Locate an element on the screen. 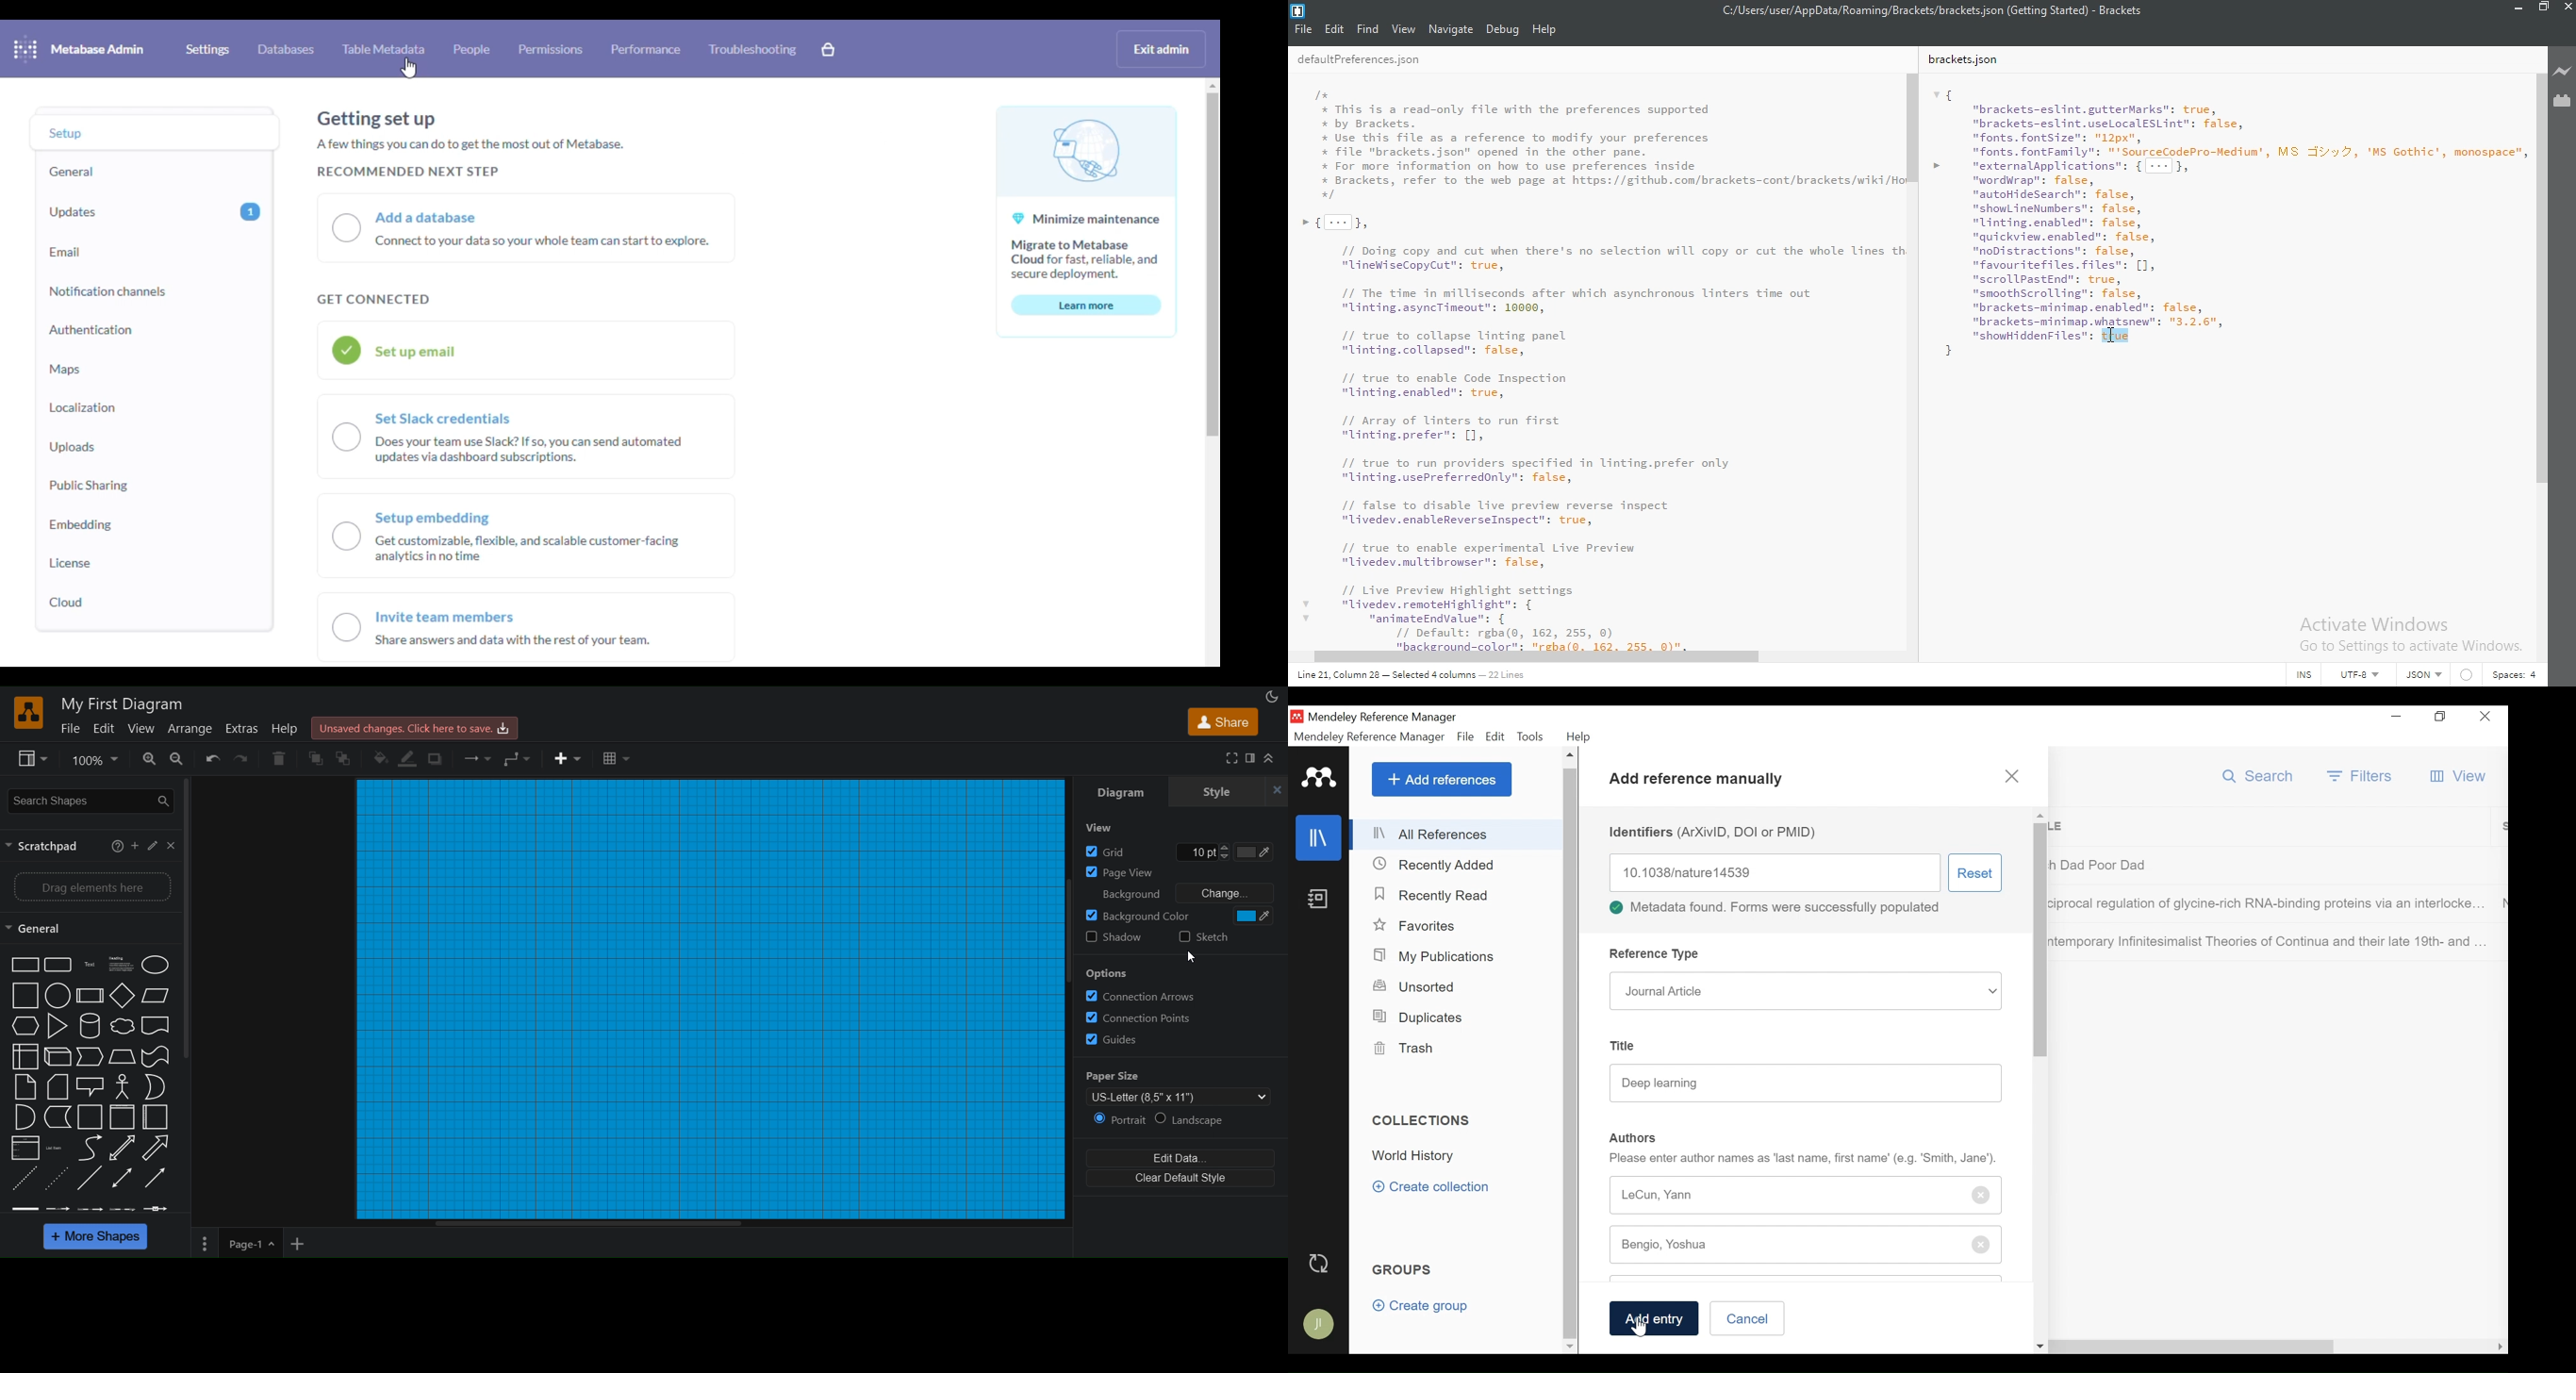 This screenshot has width=2576, height=1400. Edit is located at coordinates (1496, 736).